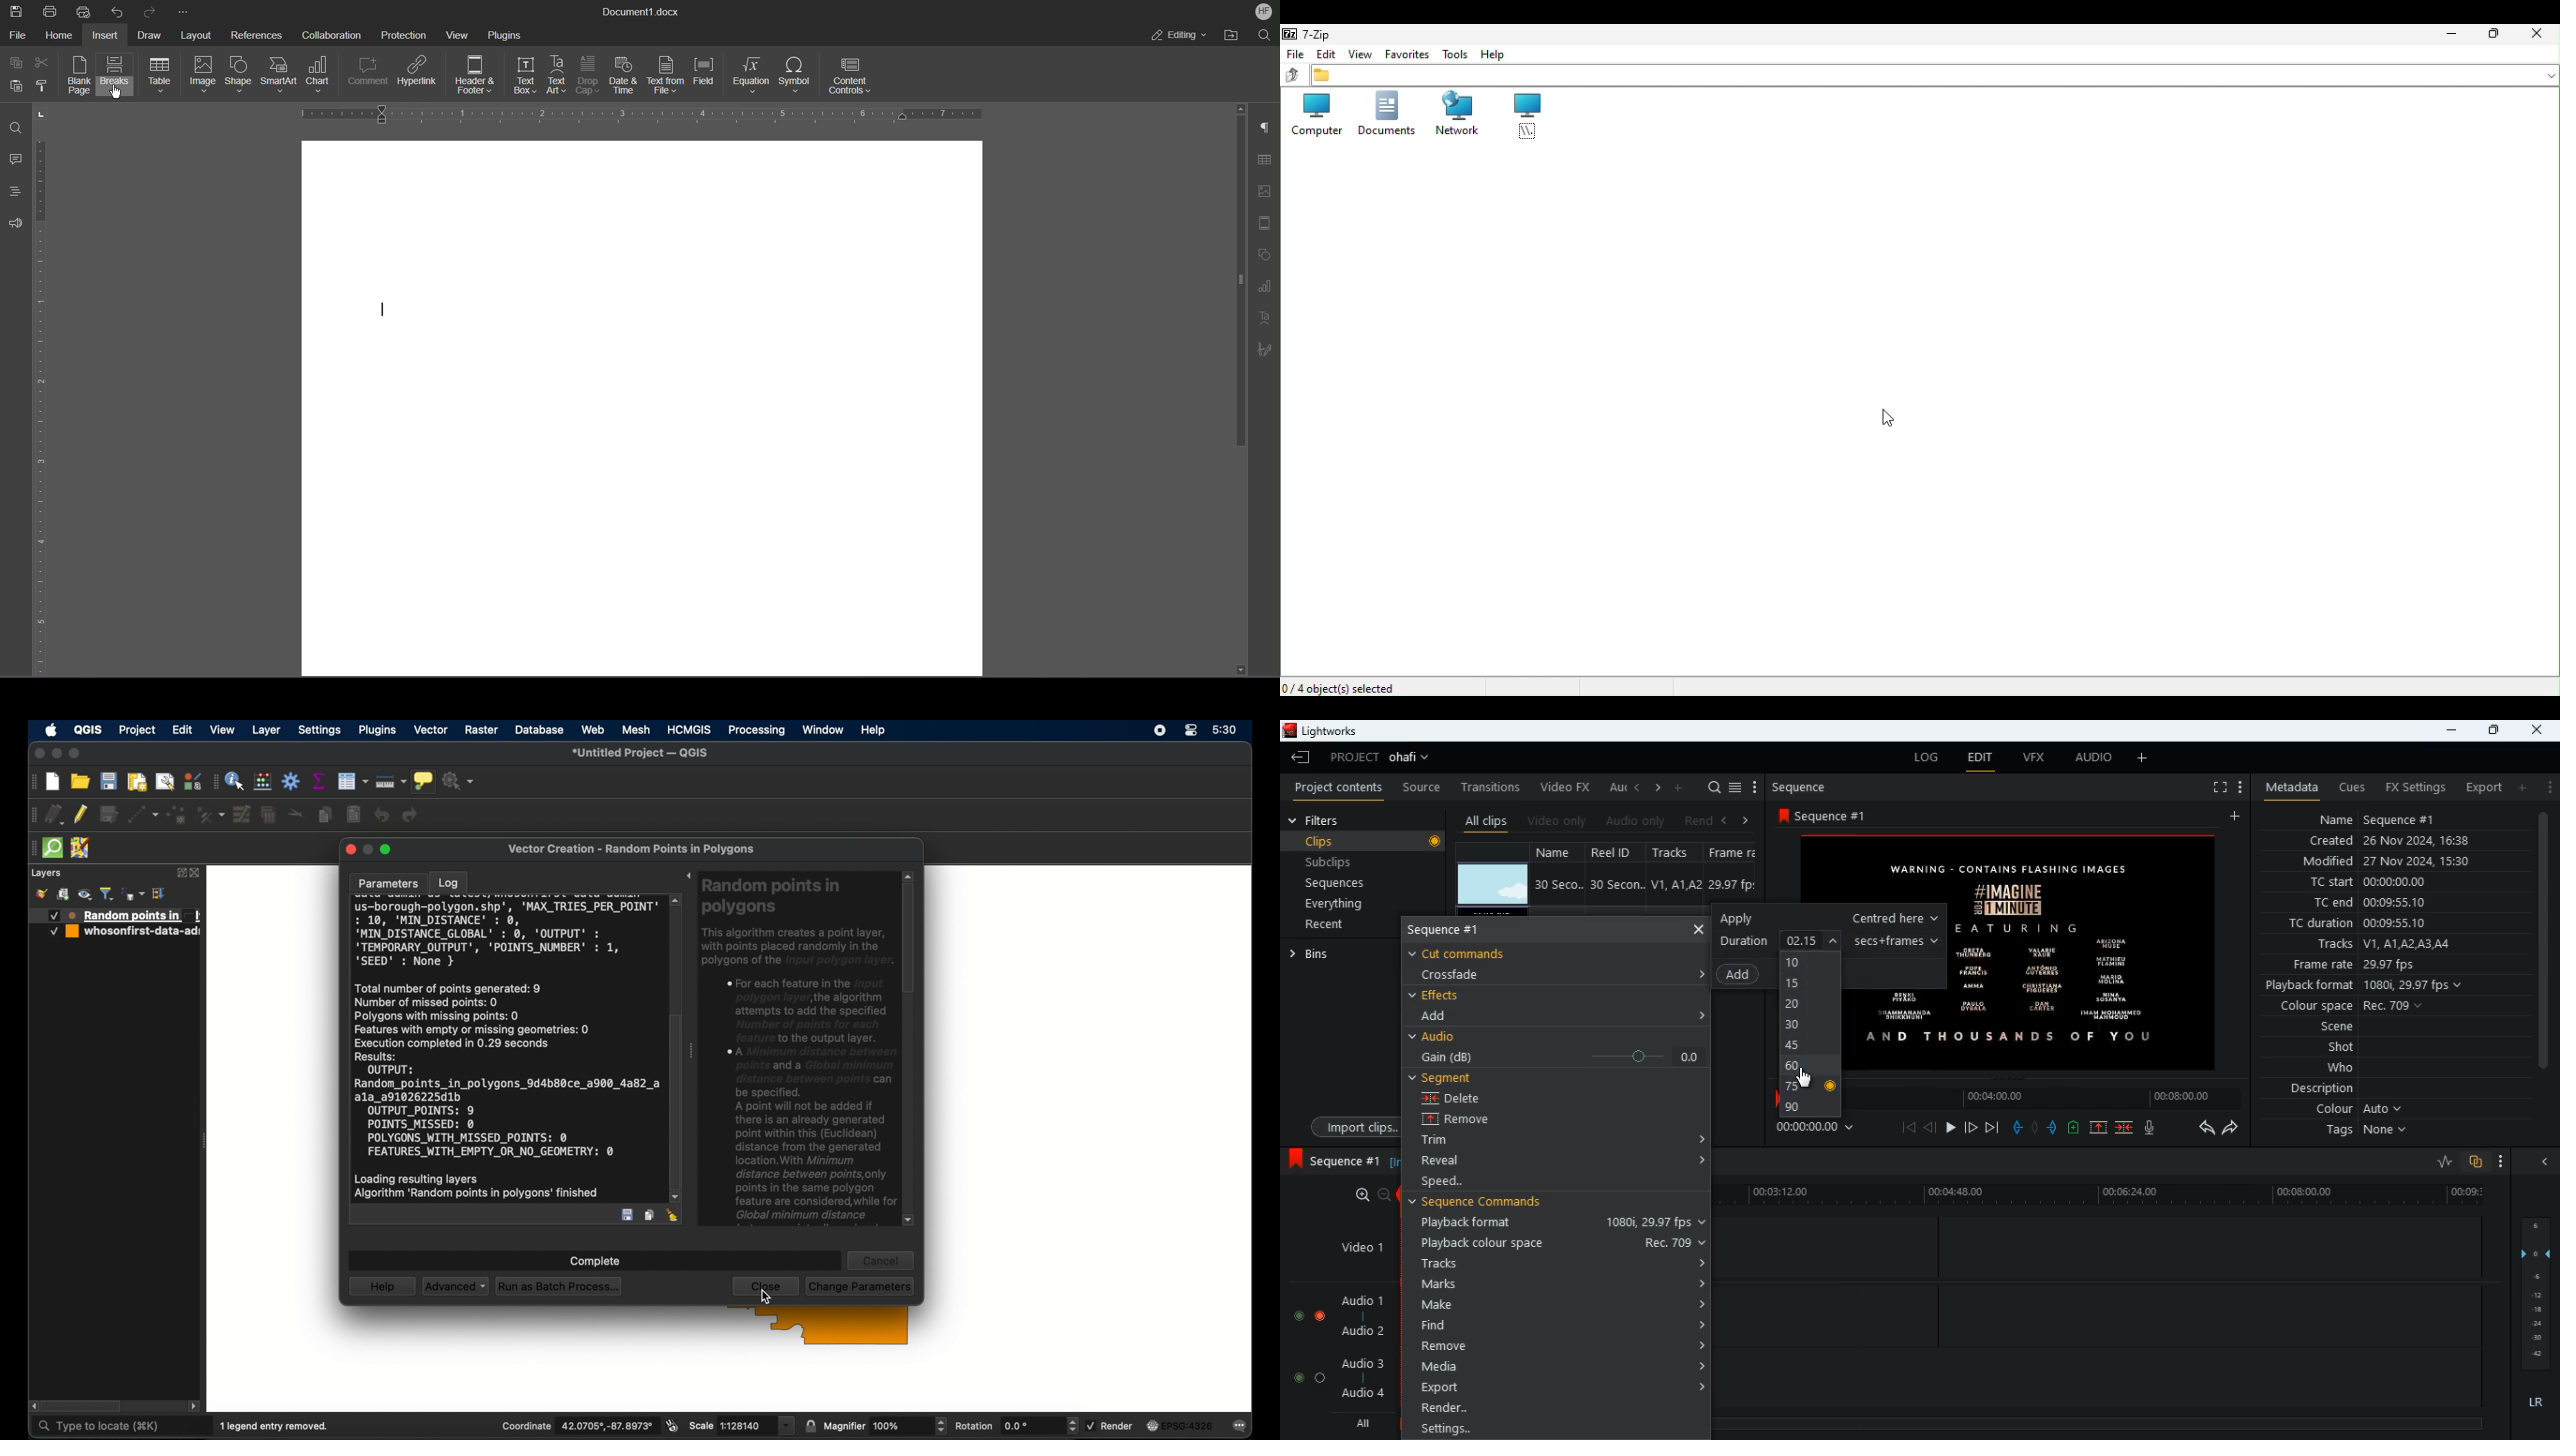  What do you see at coordinates (1723, 821) in the screenshot?
I see `back` at bounding box center [1723, 821].